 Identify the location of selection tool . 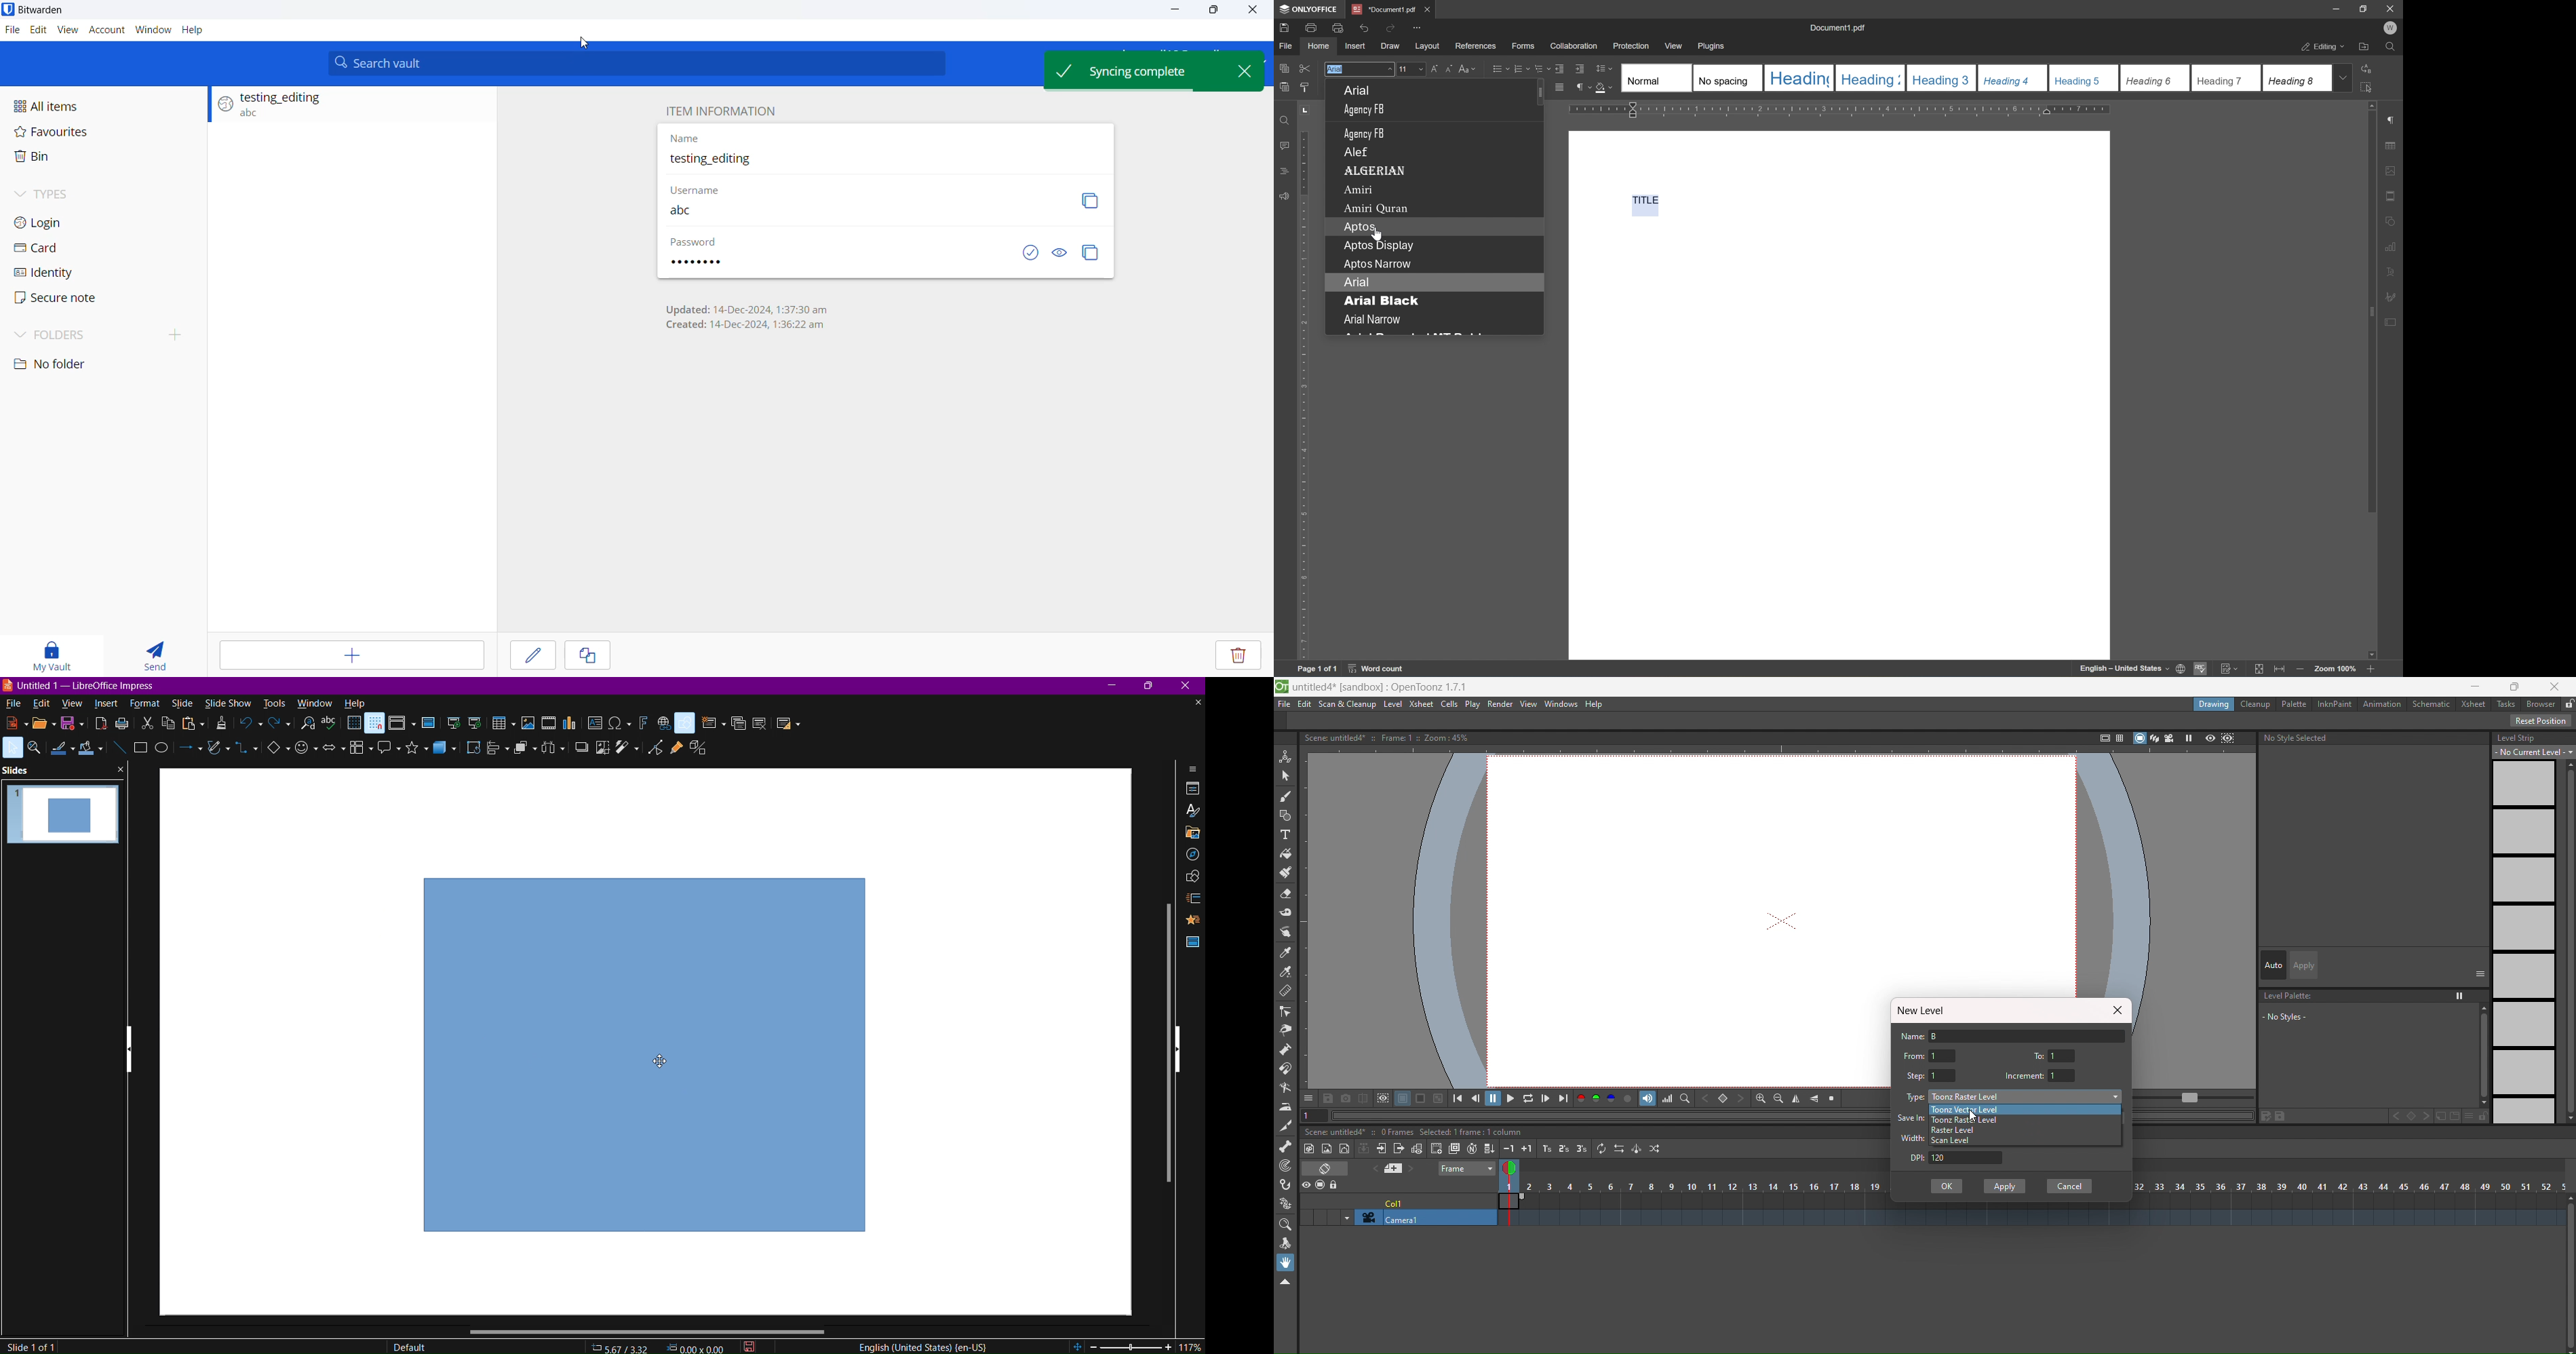
(1285, 776).